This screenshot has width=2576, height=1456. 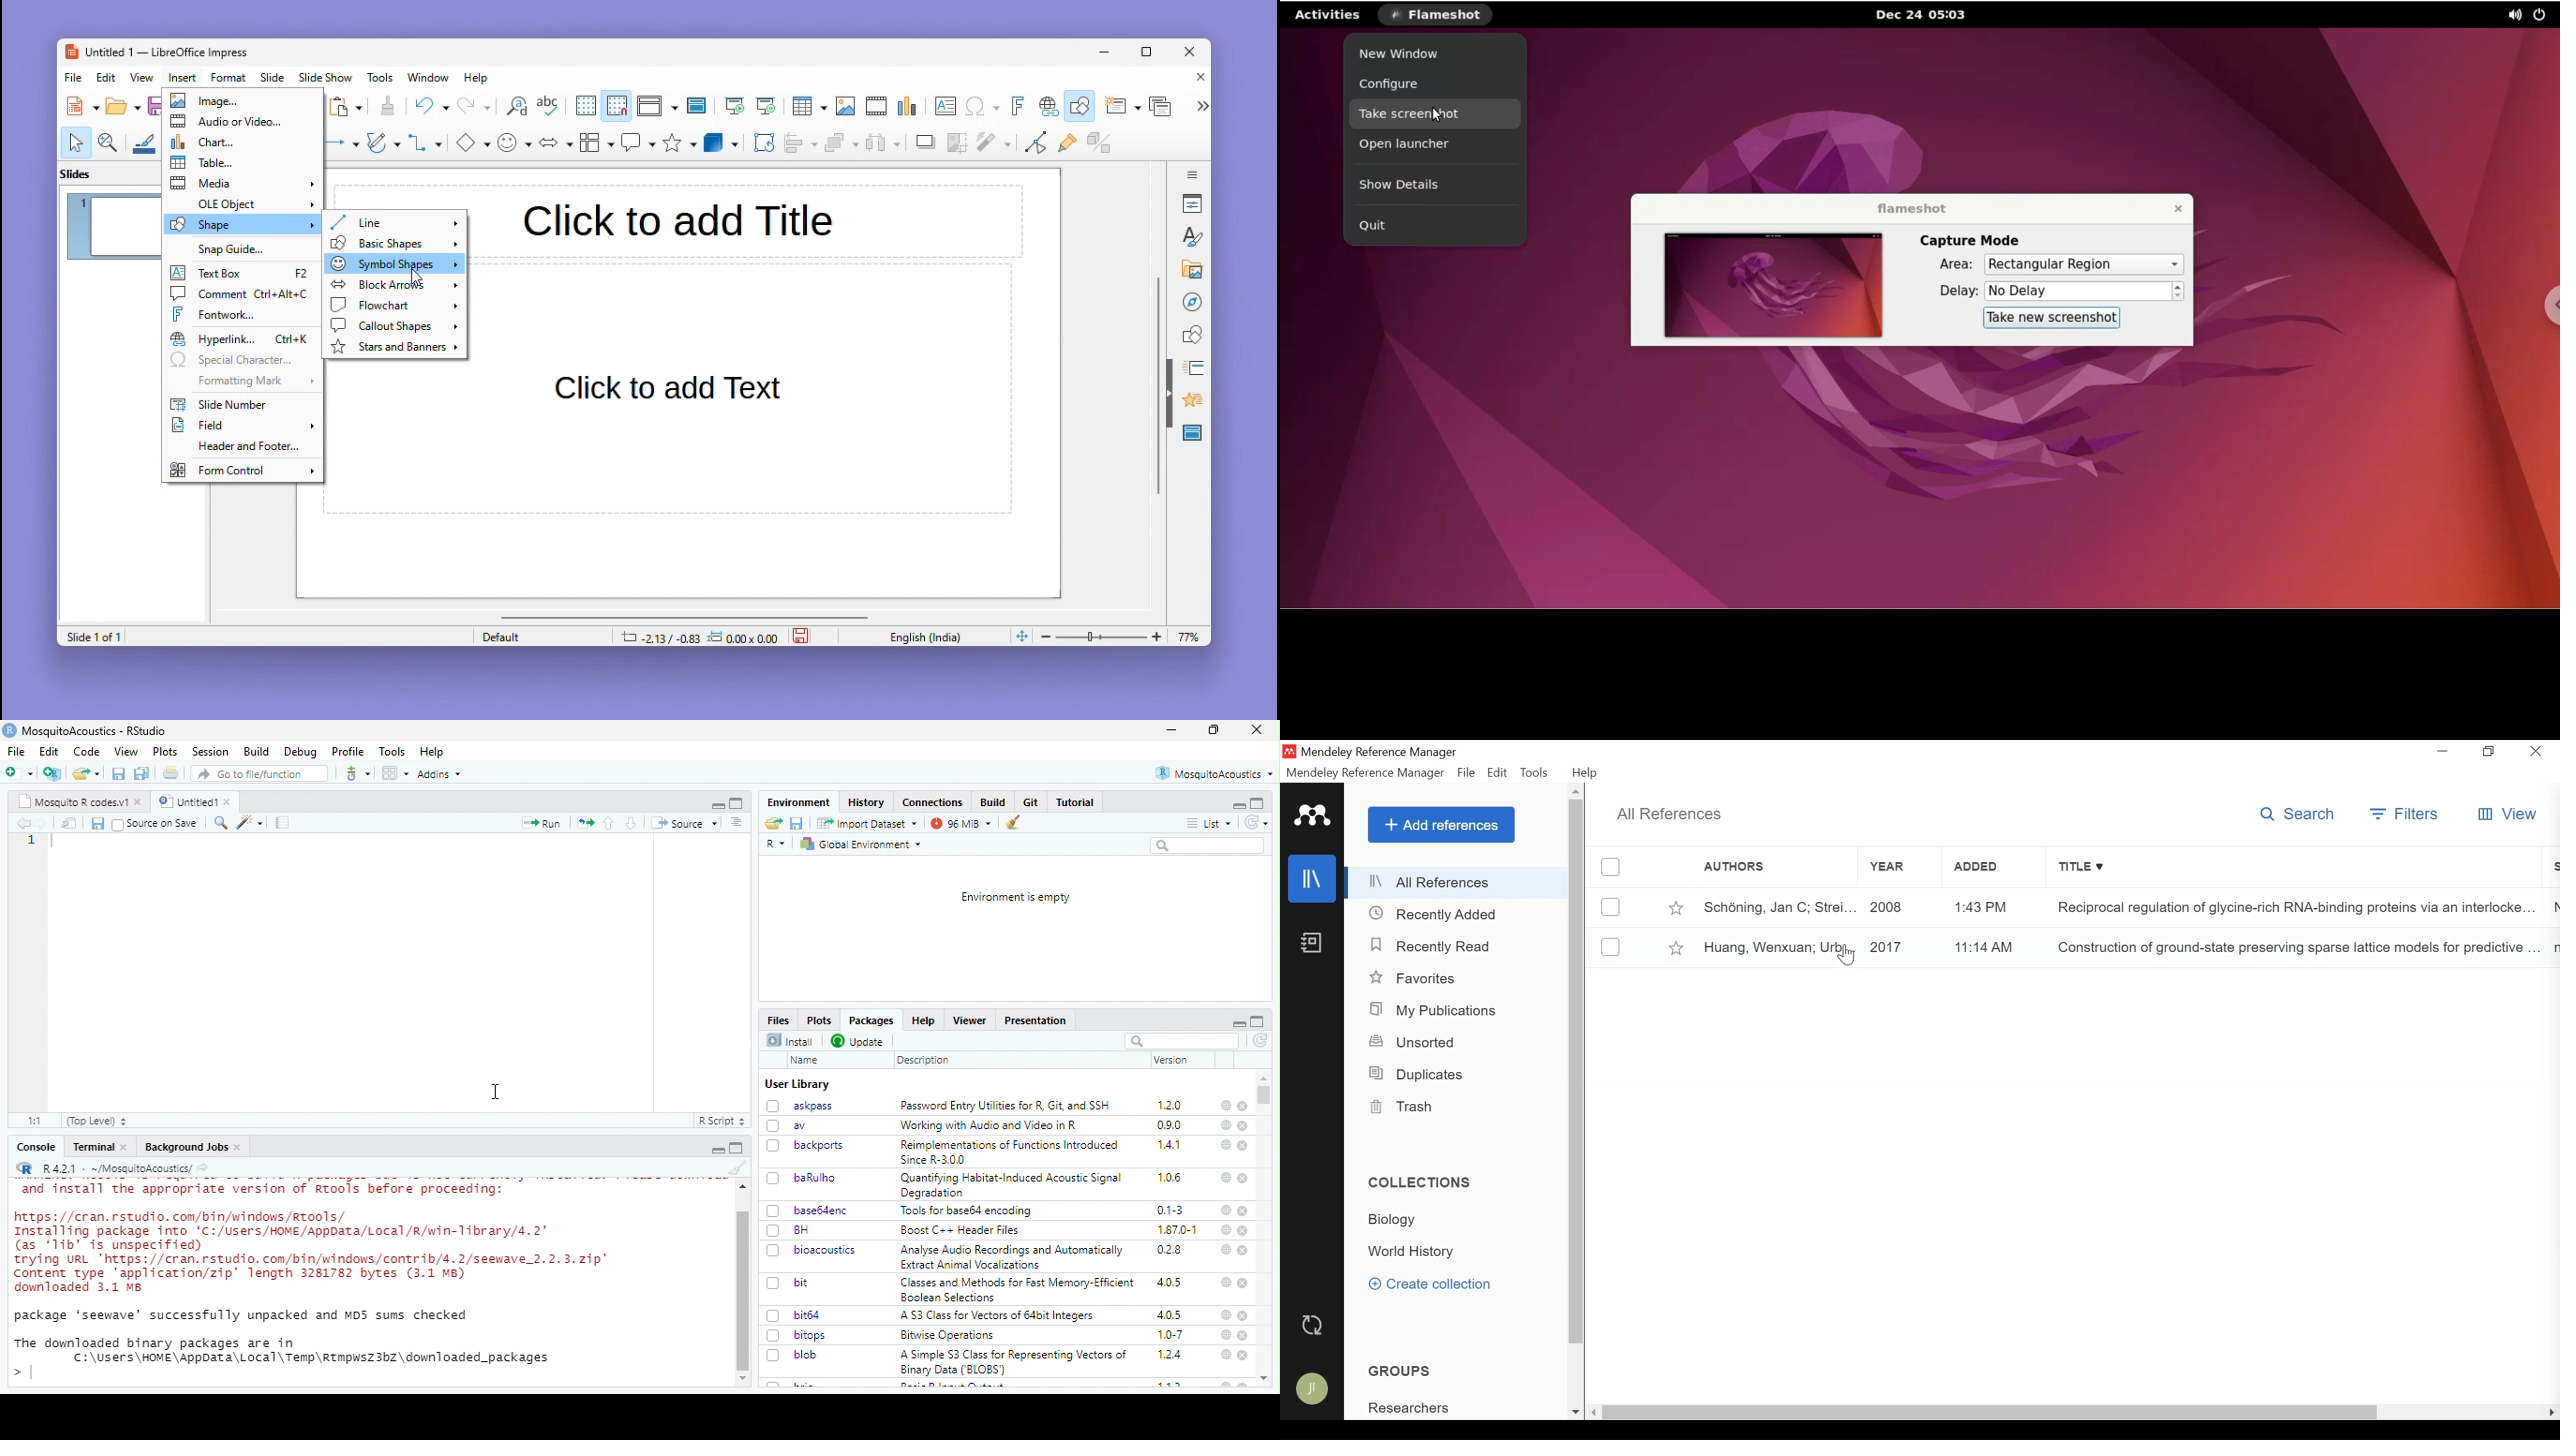 I want to click on close, so click(x=1243, y=1180).